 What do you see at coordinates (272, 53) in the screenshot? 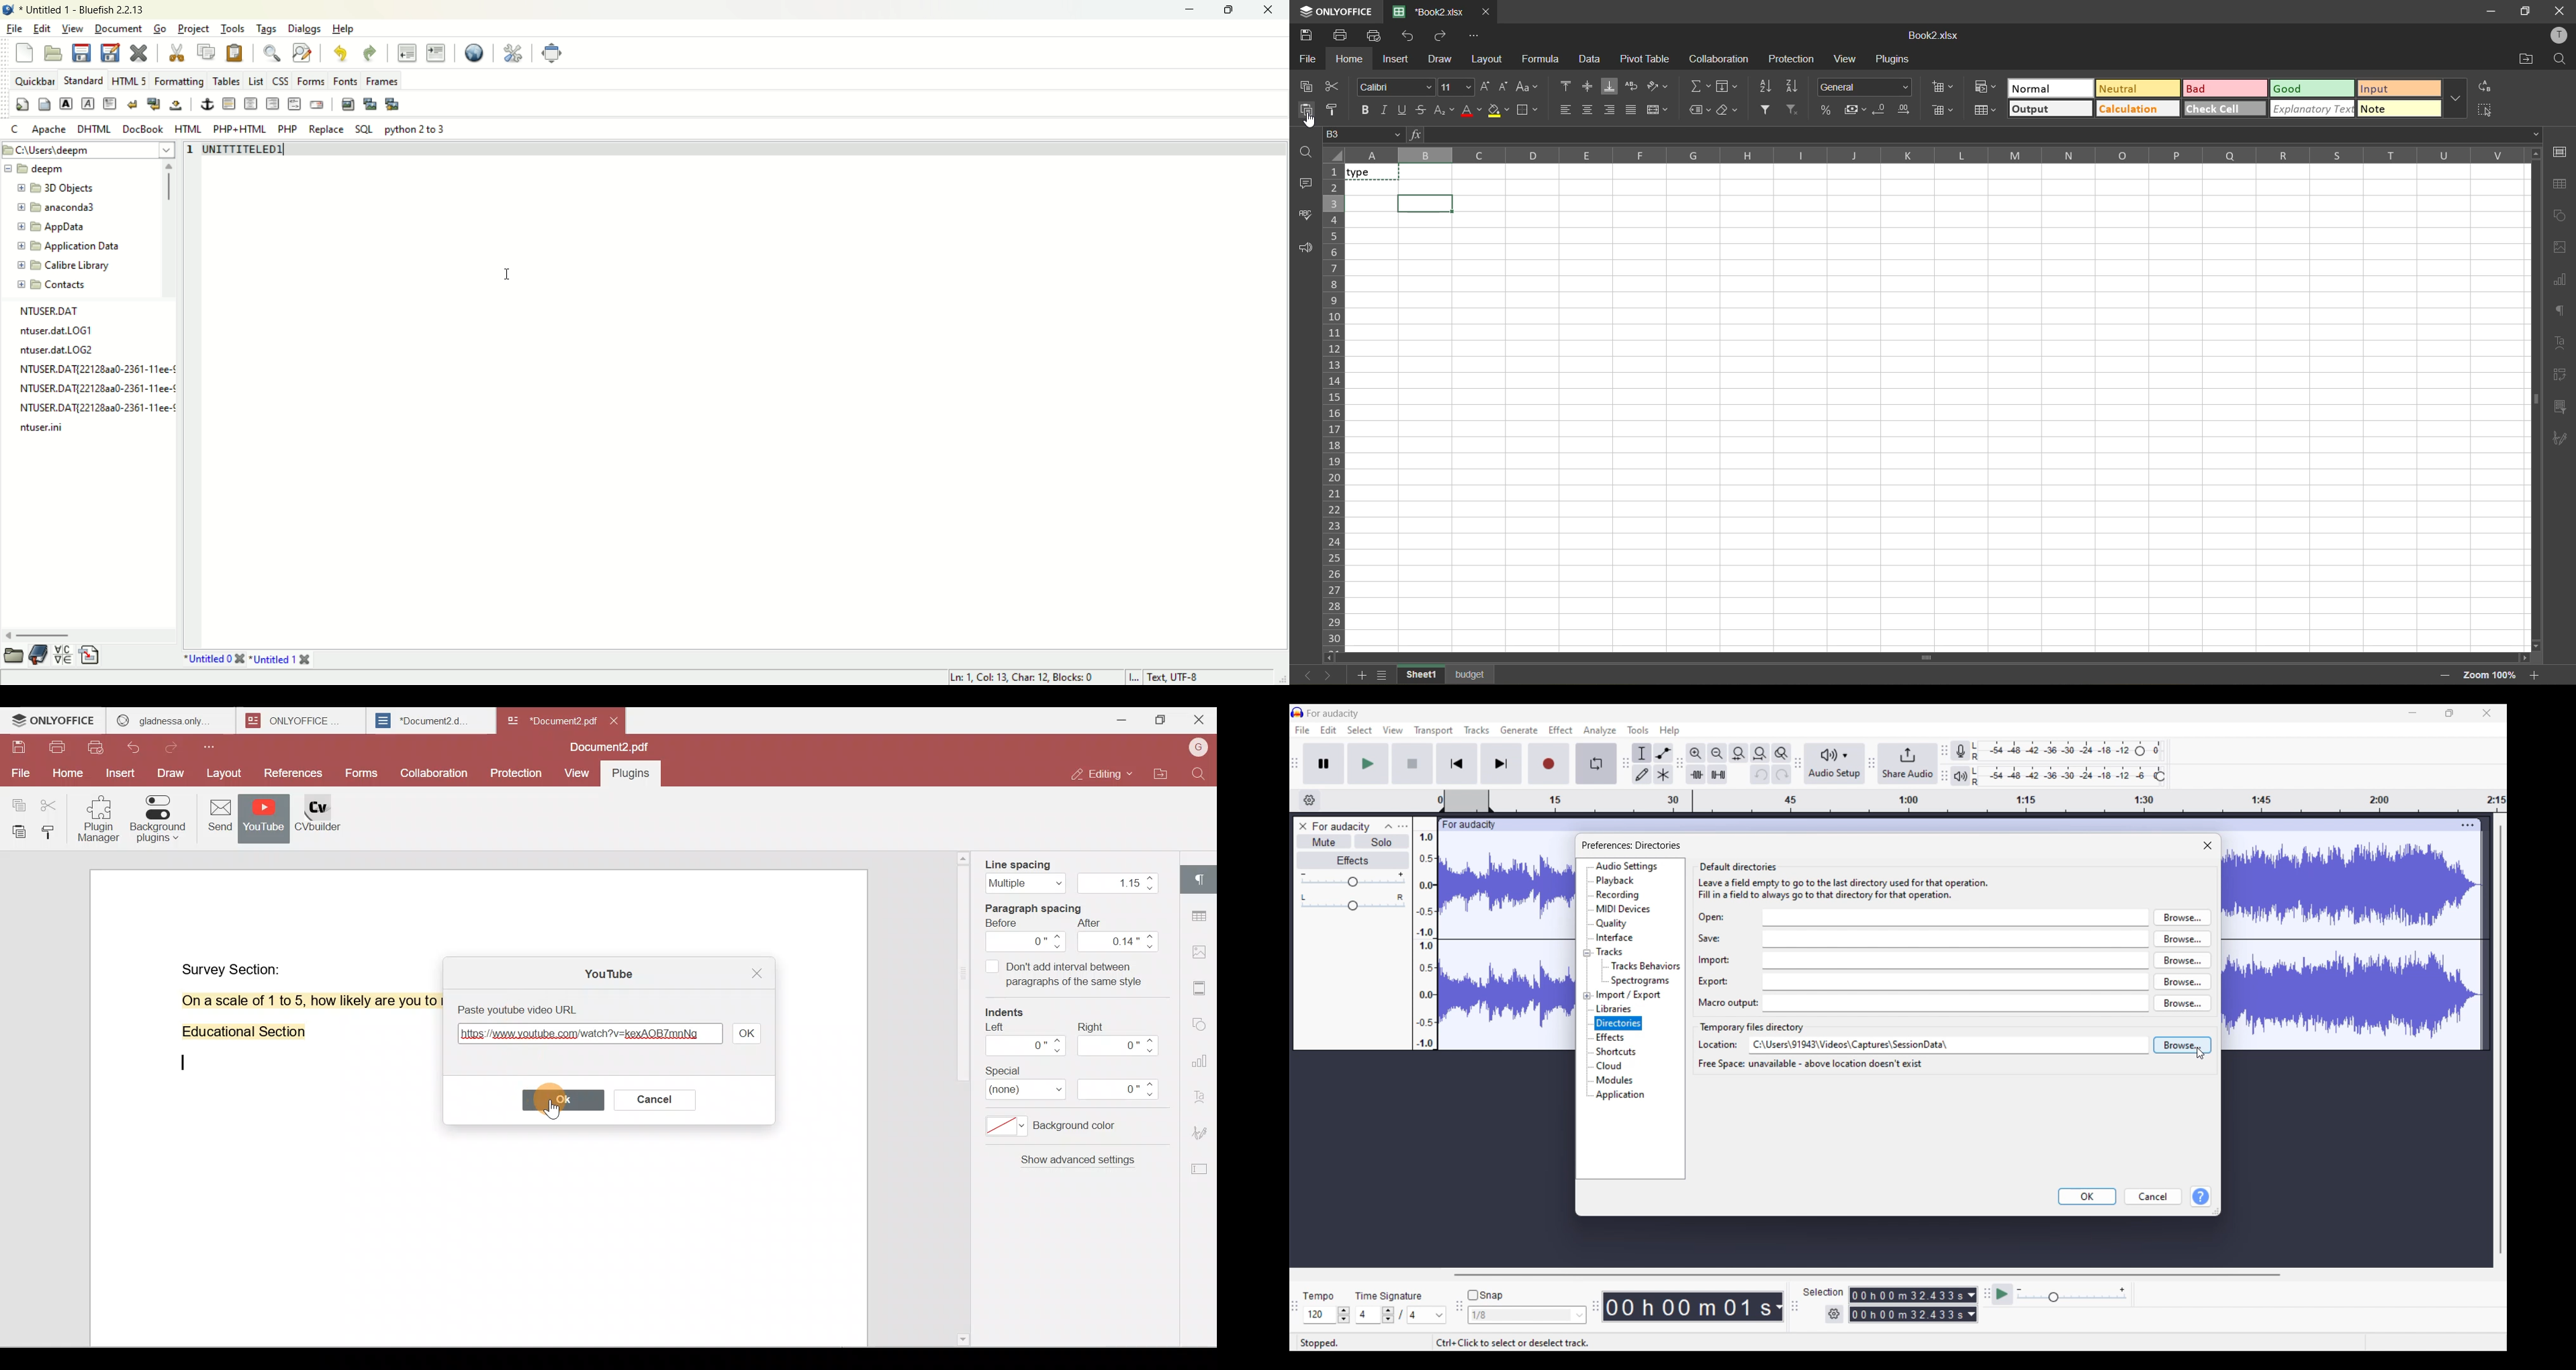
I see `show find bar` at bounding box center [272, 53].